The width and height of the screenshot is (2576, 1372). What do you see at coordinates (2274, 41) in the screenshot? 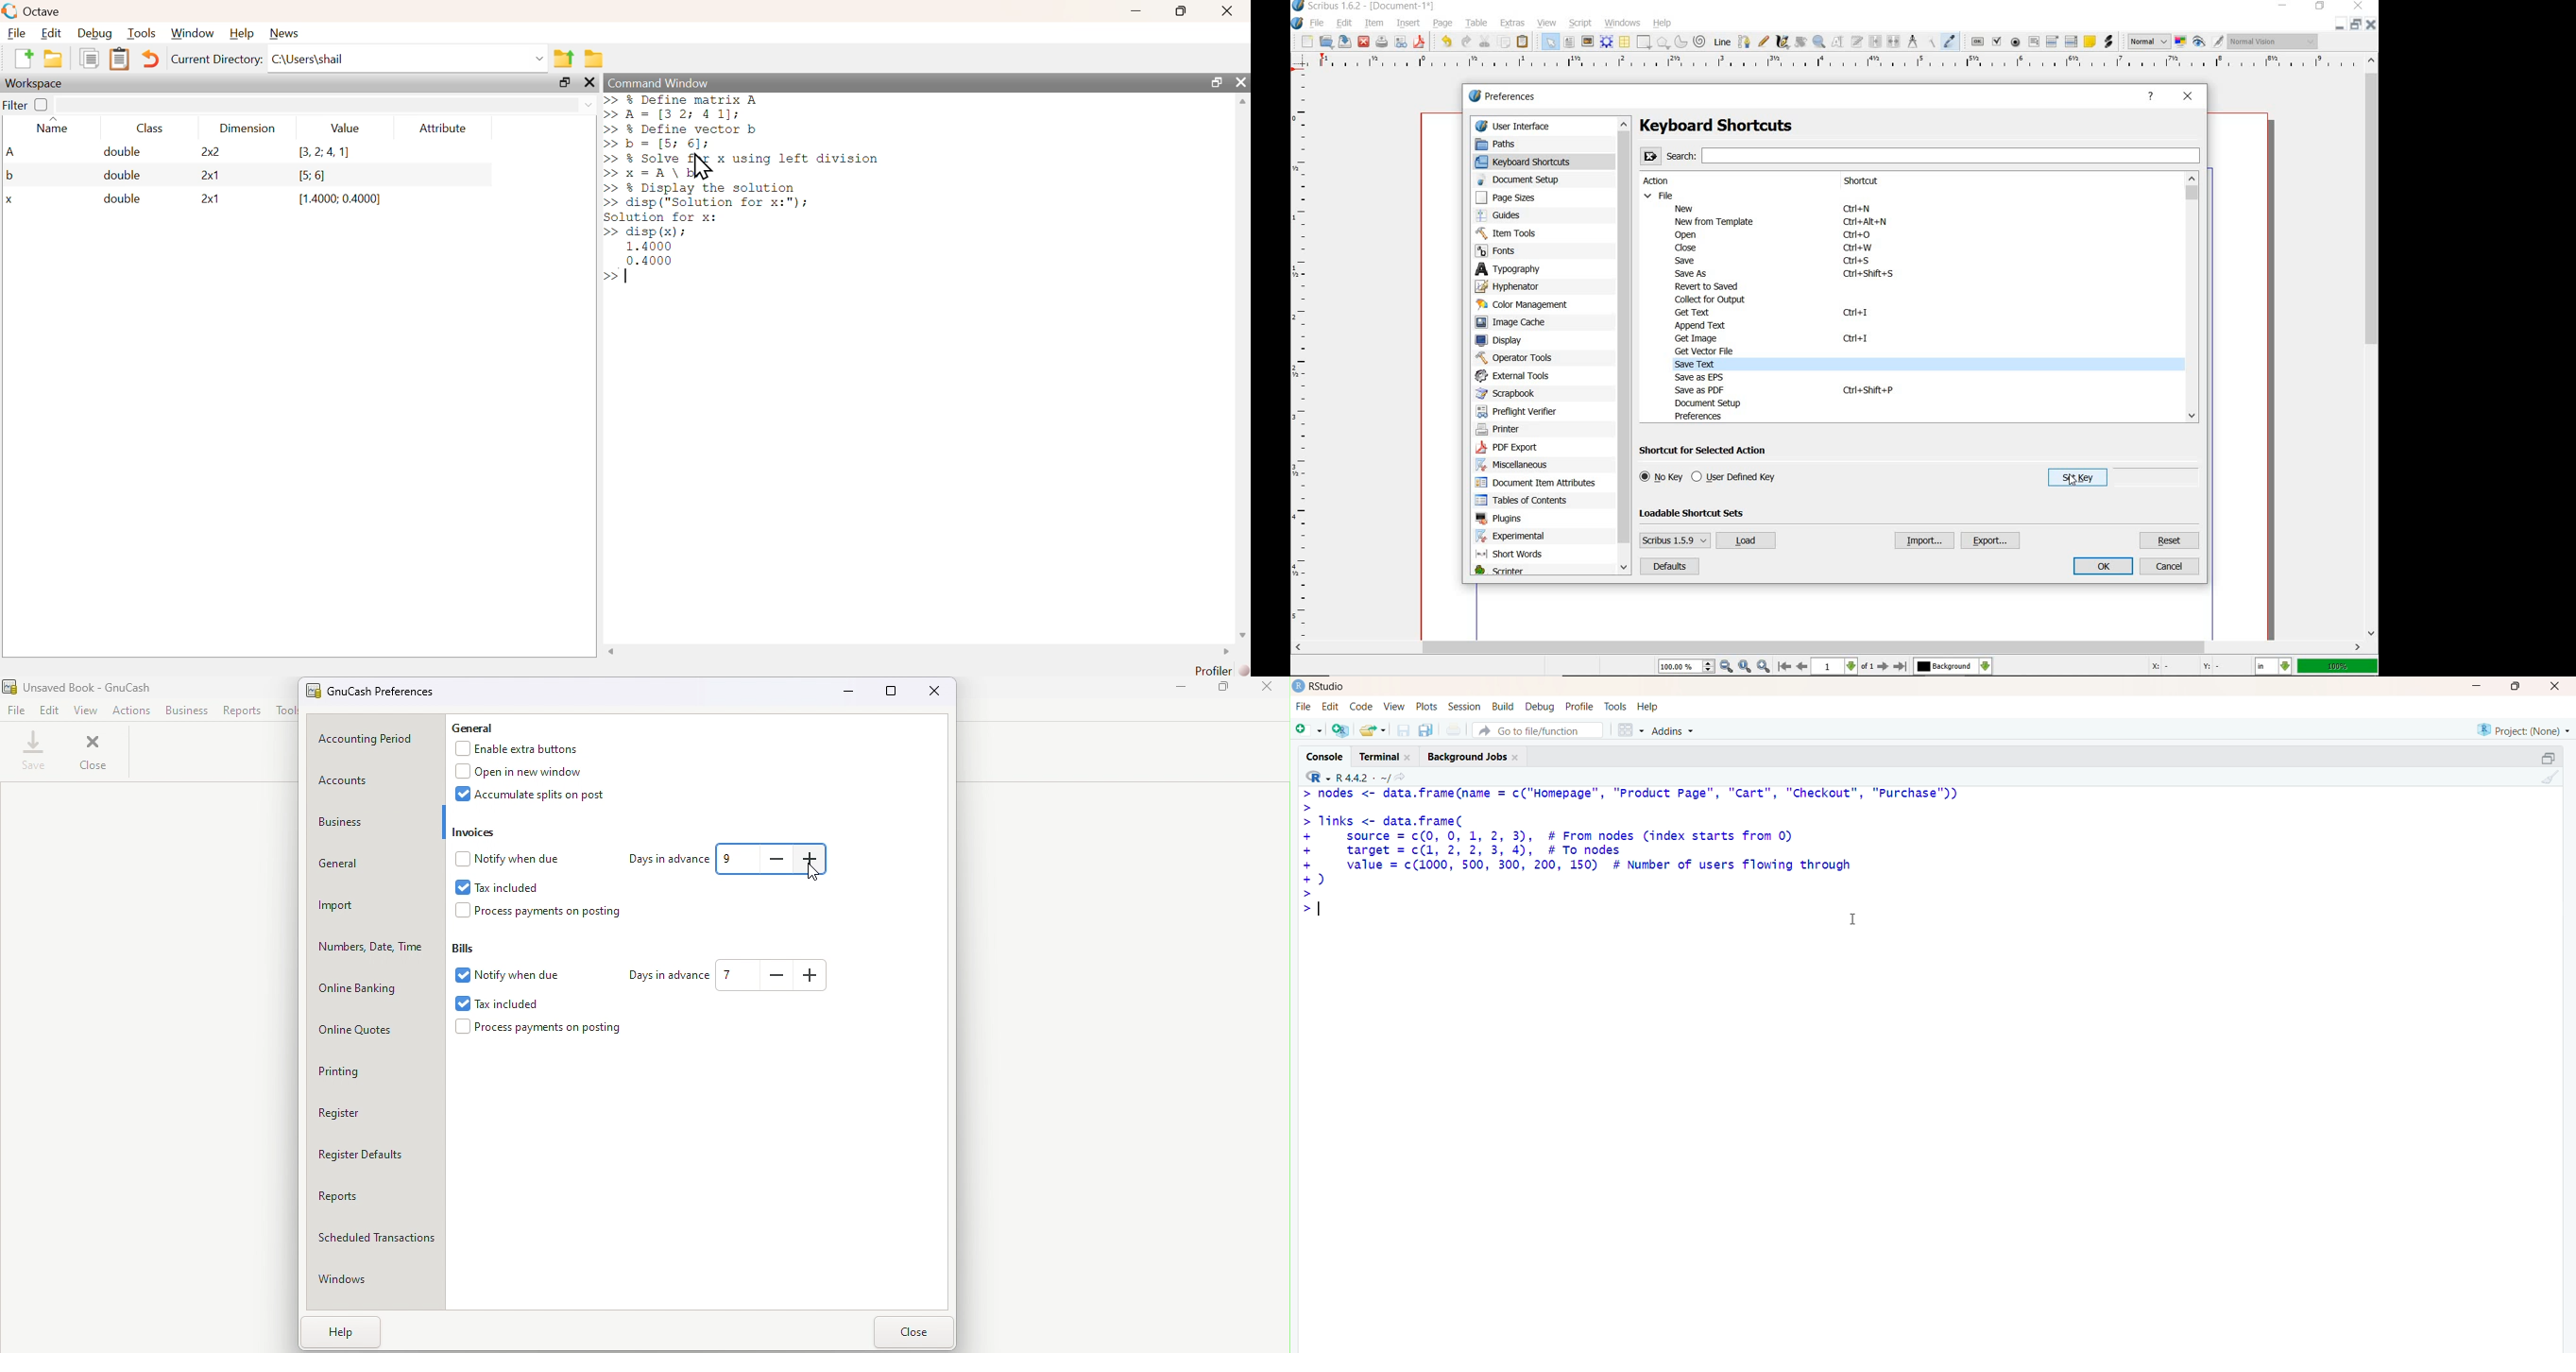
I see `visual appearance of the display` at bounding box center [2274, 41].